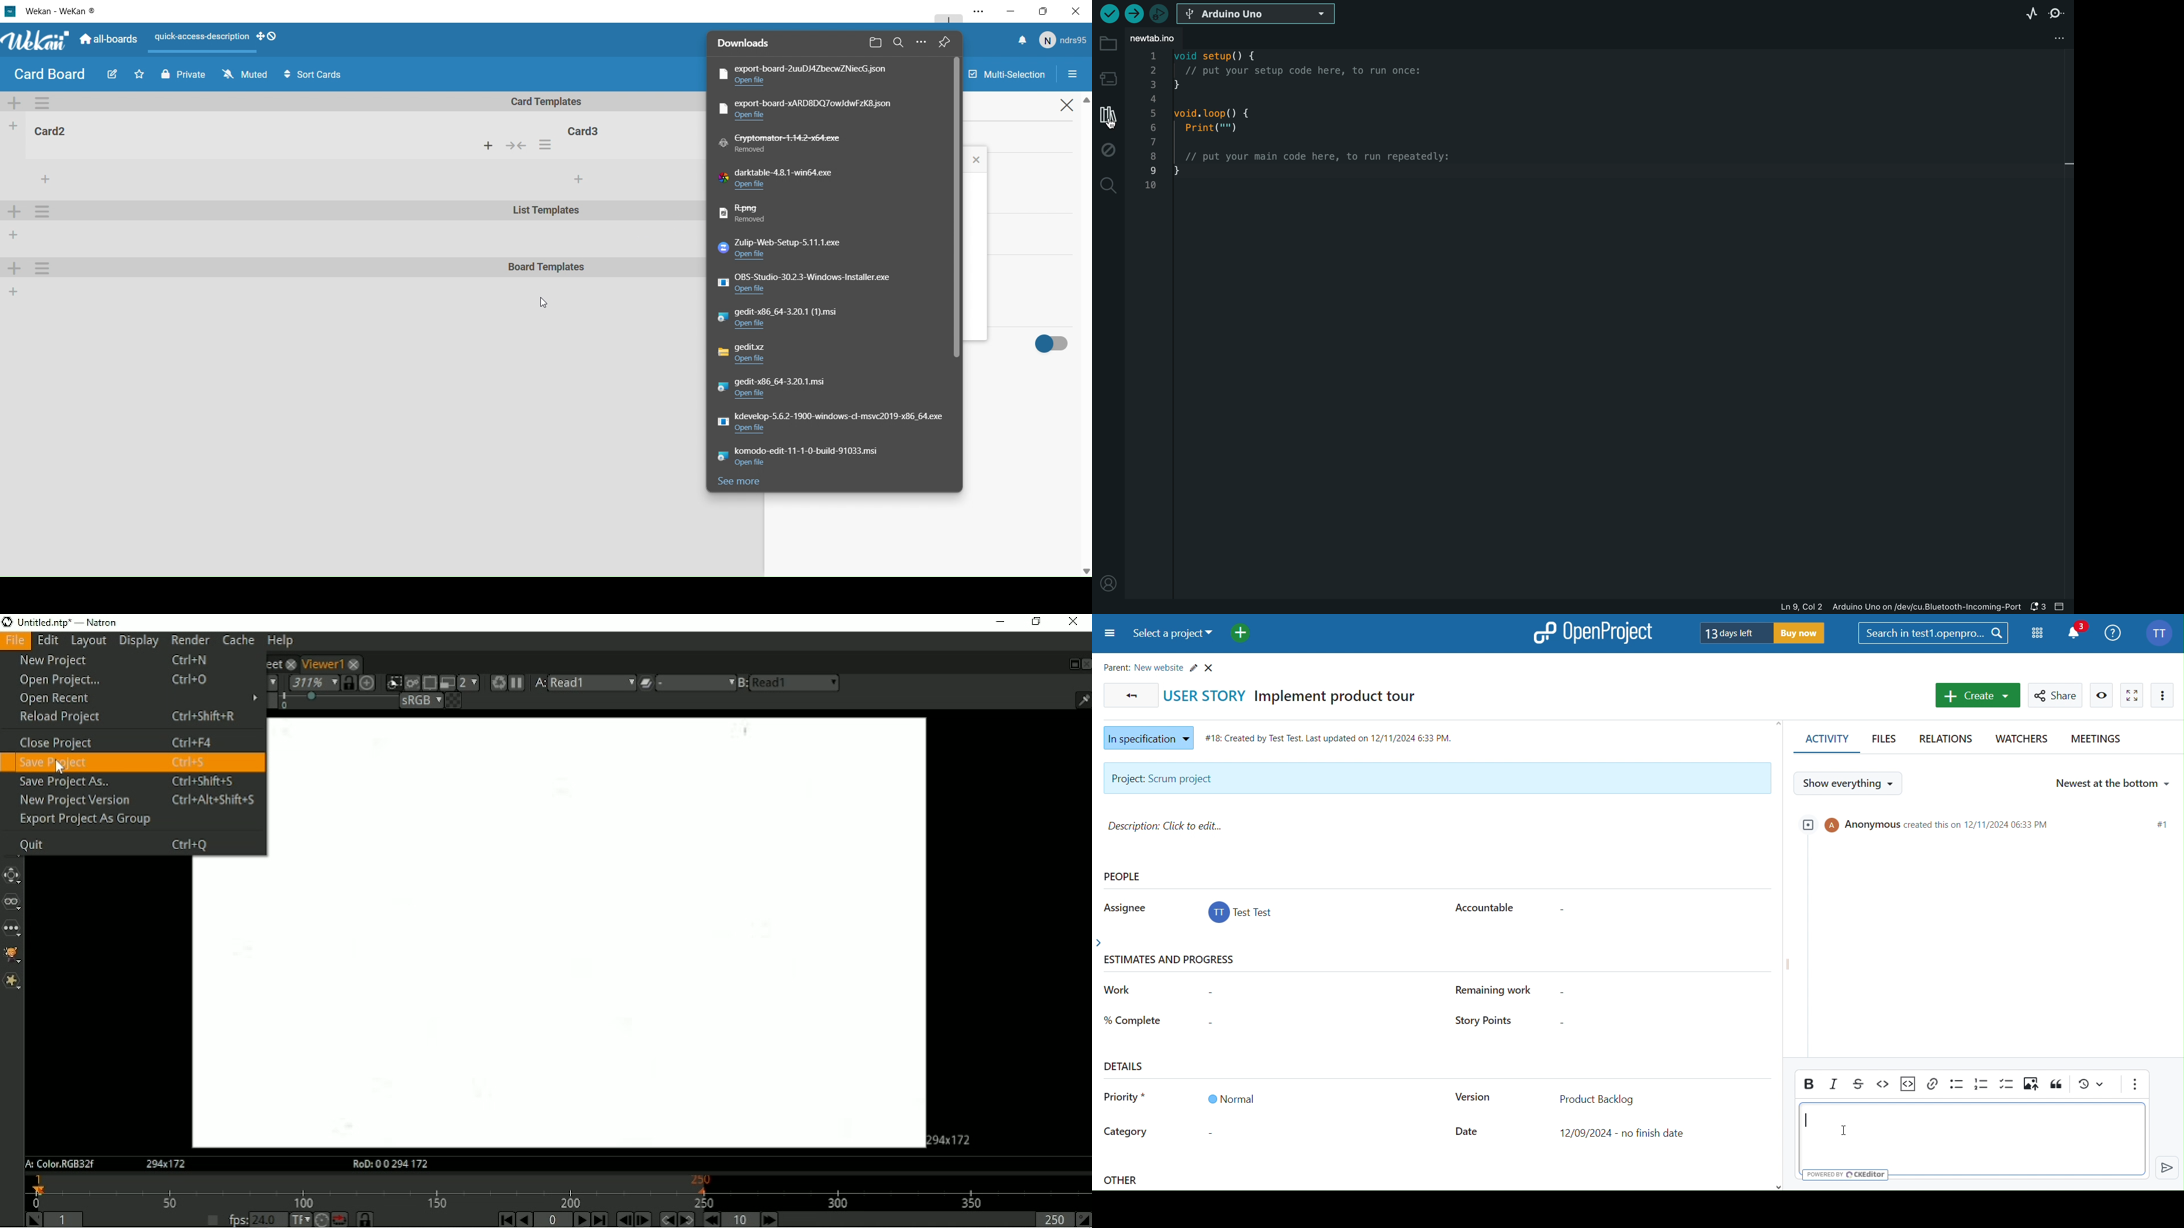 The image size is (2184, 1232). What do you see at coordinates (1625, 1134) in the screenshot?
I see `12/09/2024` at bounding box center [1625, 1134].